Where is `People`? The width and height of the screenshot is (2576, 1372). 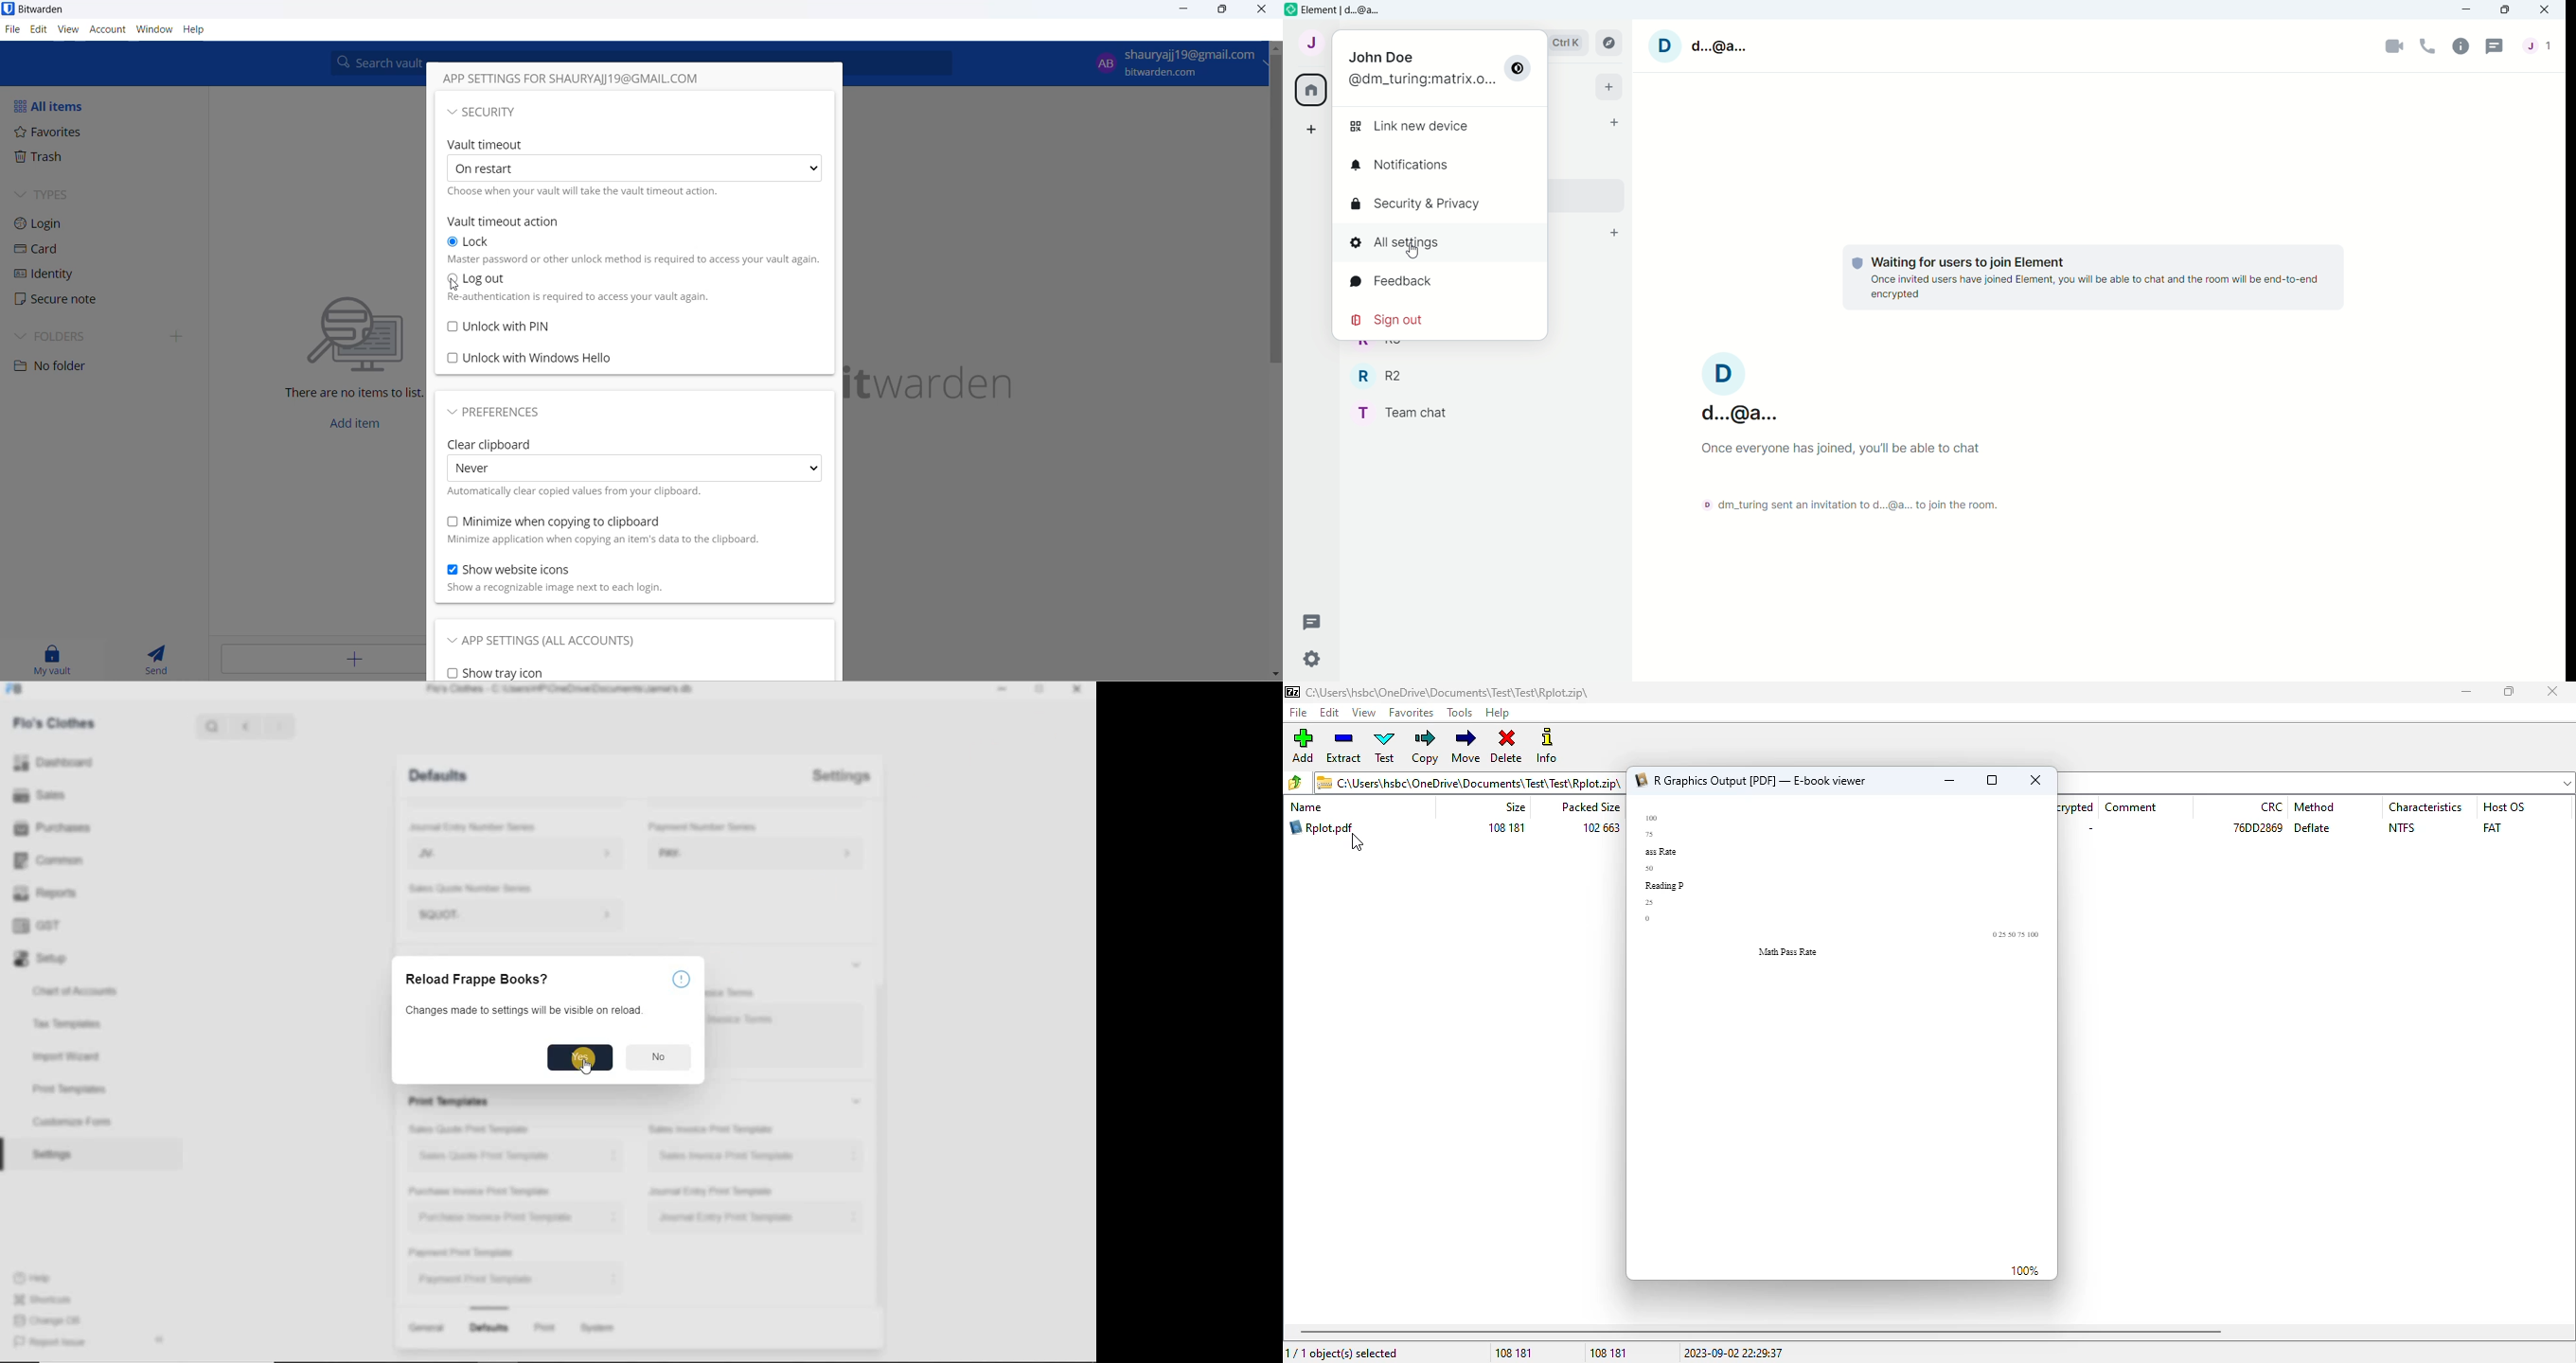
People is located at coordinates (2538, 45).